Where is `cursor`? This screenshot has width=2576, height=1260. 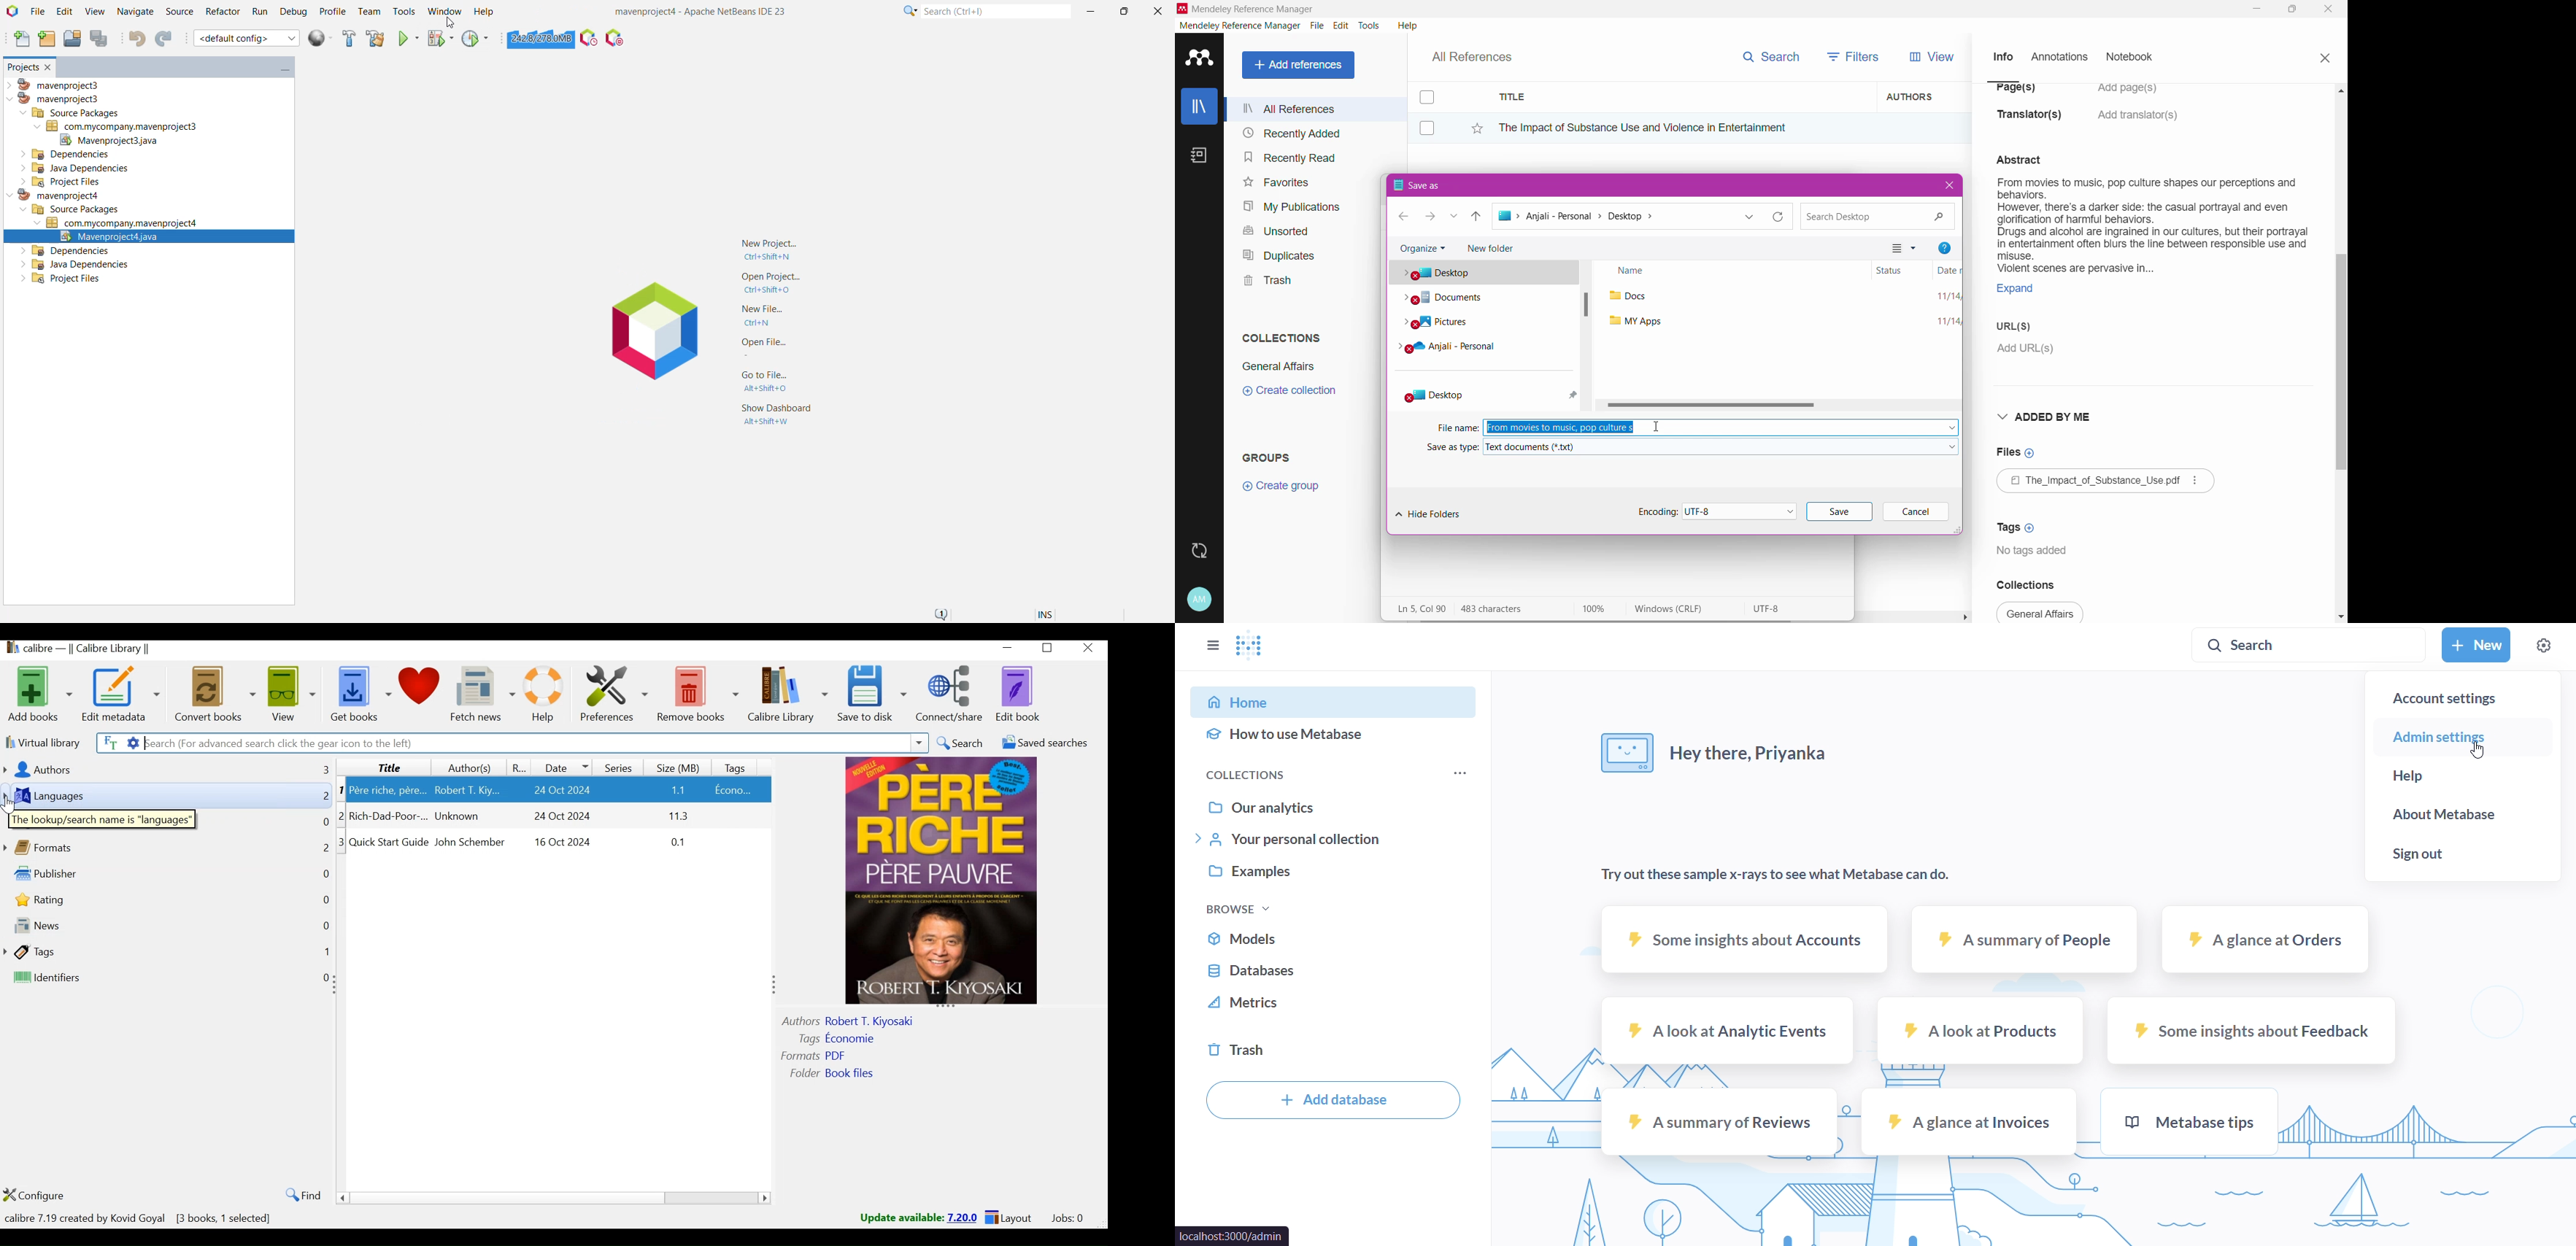
cursor is located at coordinates (13, 803).